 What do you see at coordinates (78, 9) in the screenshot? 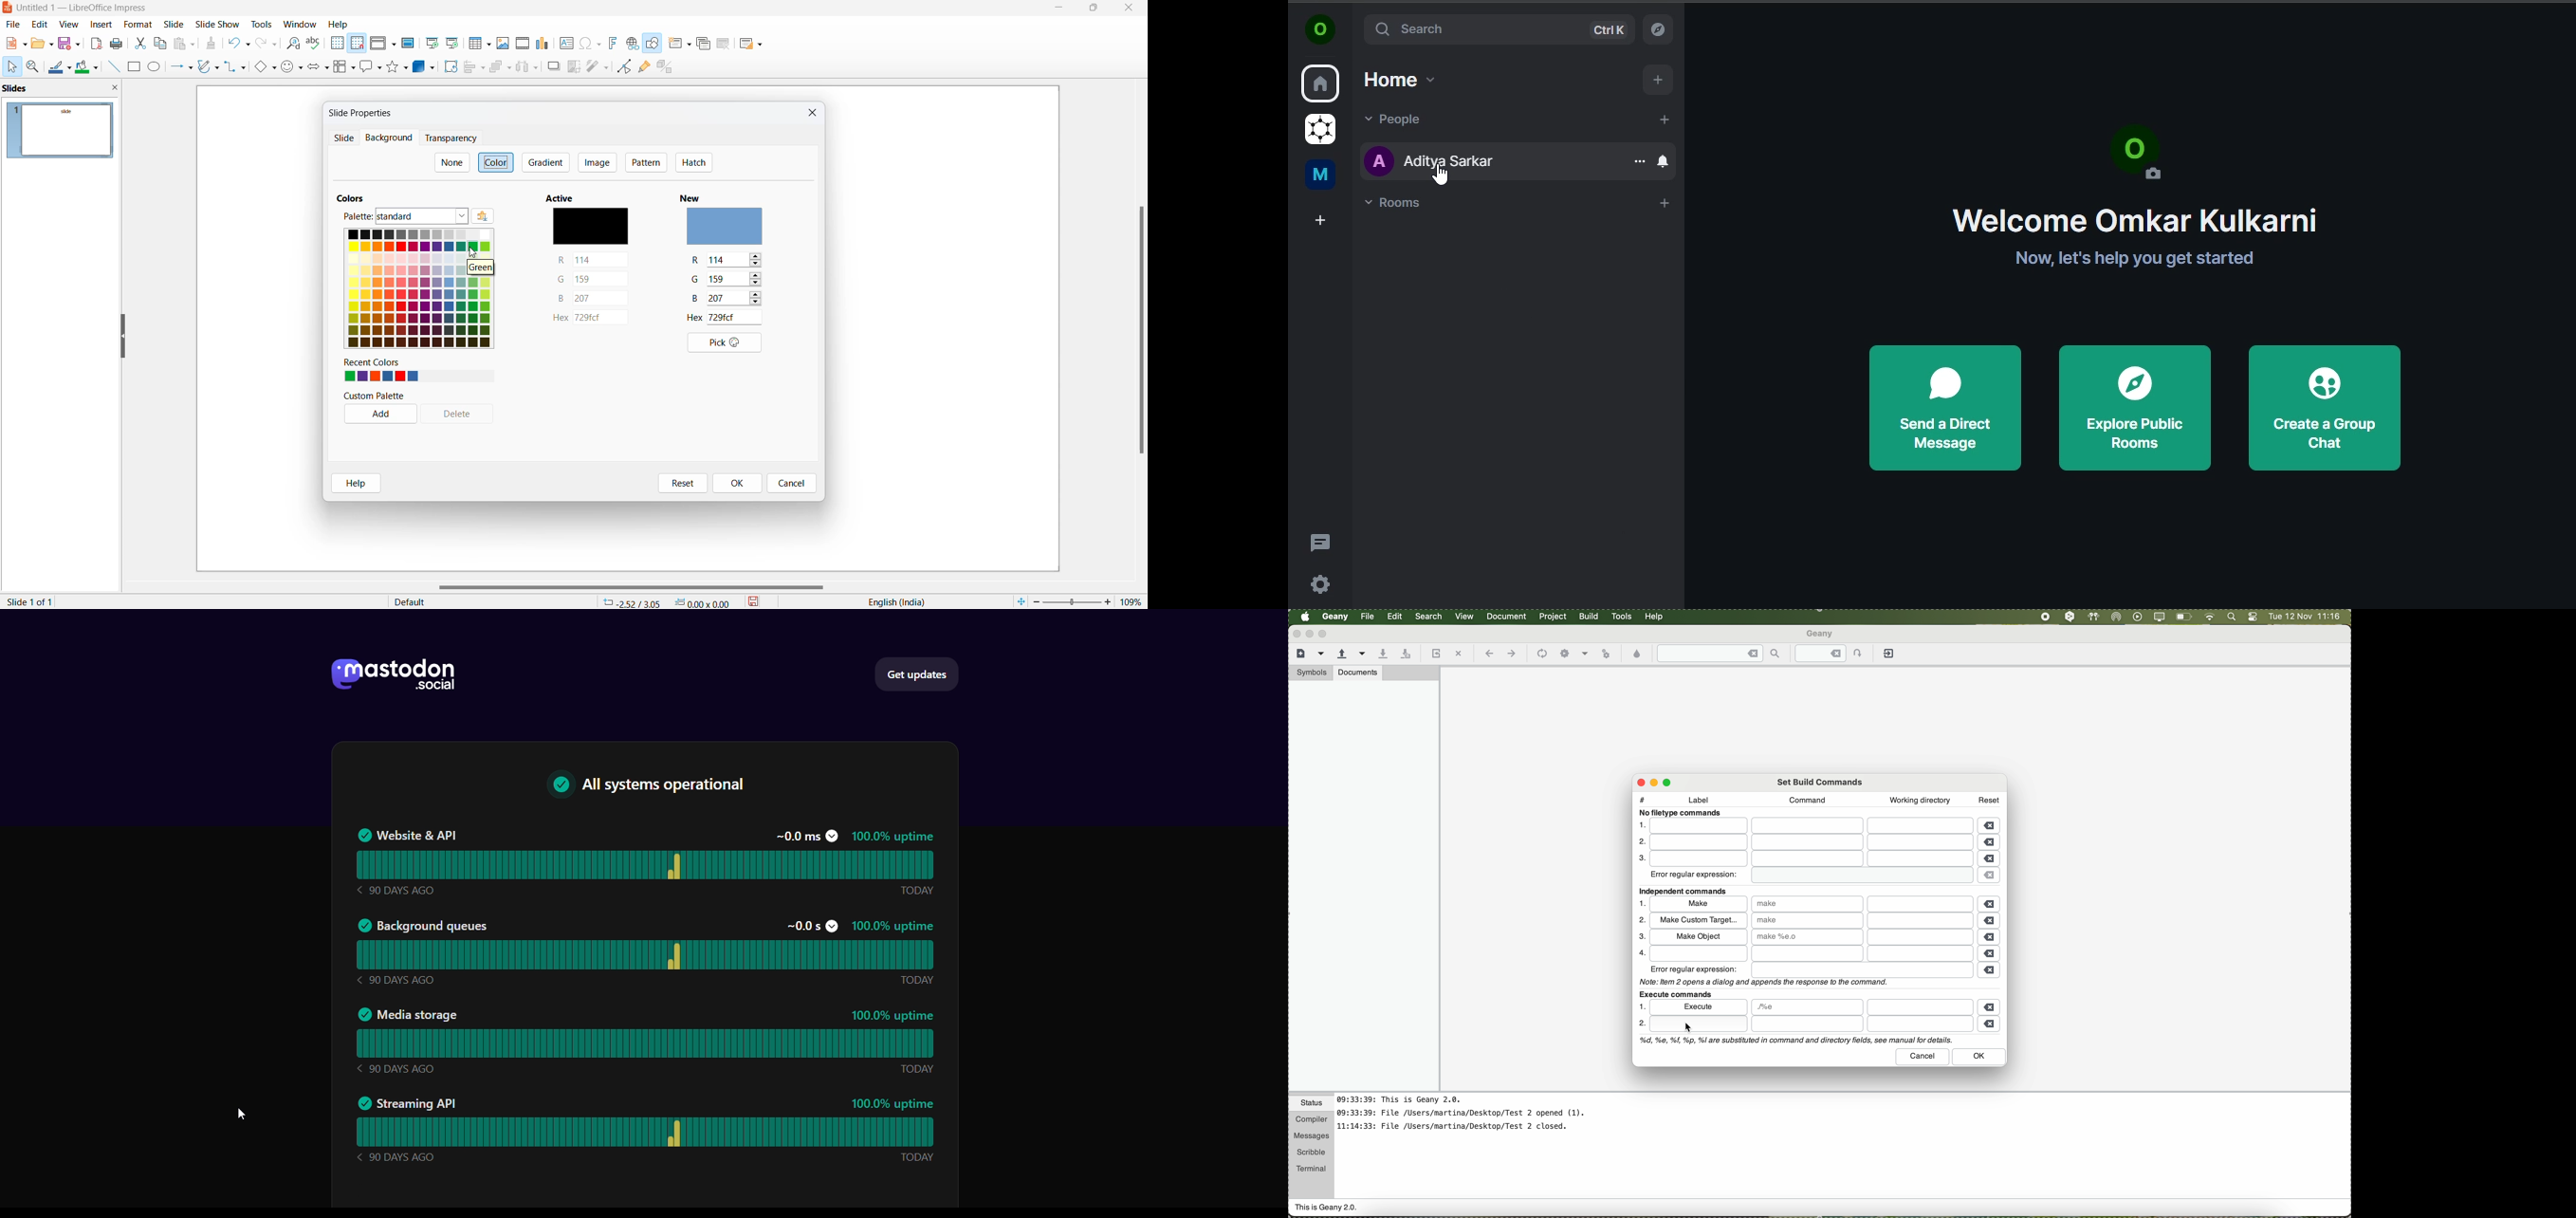
I see `file name` at bounding box center [78, 9].